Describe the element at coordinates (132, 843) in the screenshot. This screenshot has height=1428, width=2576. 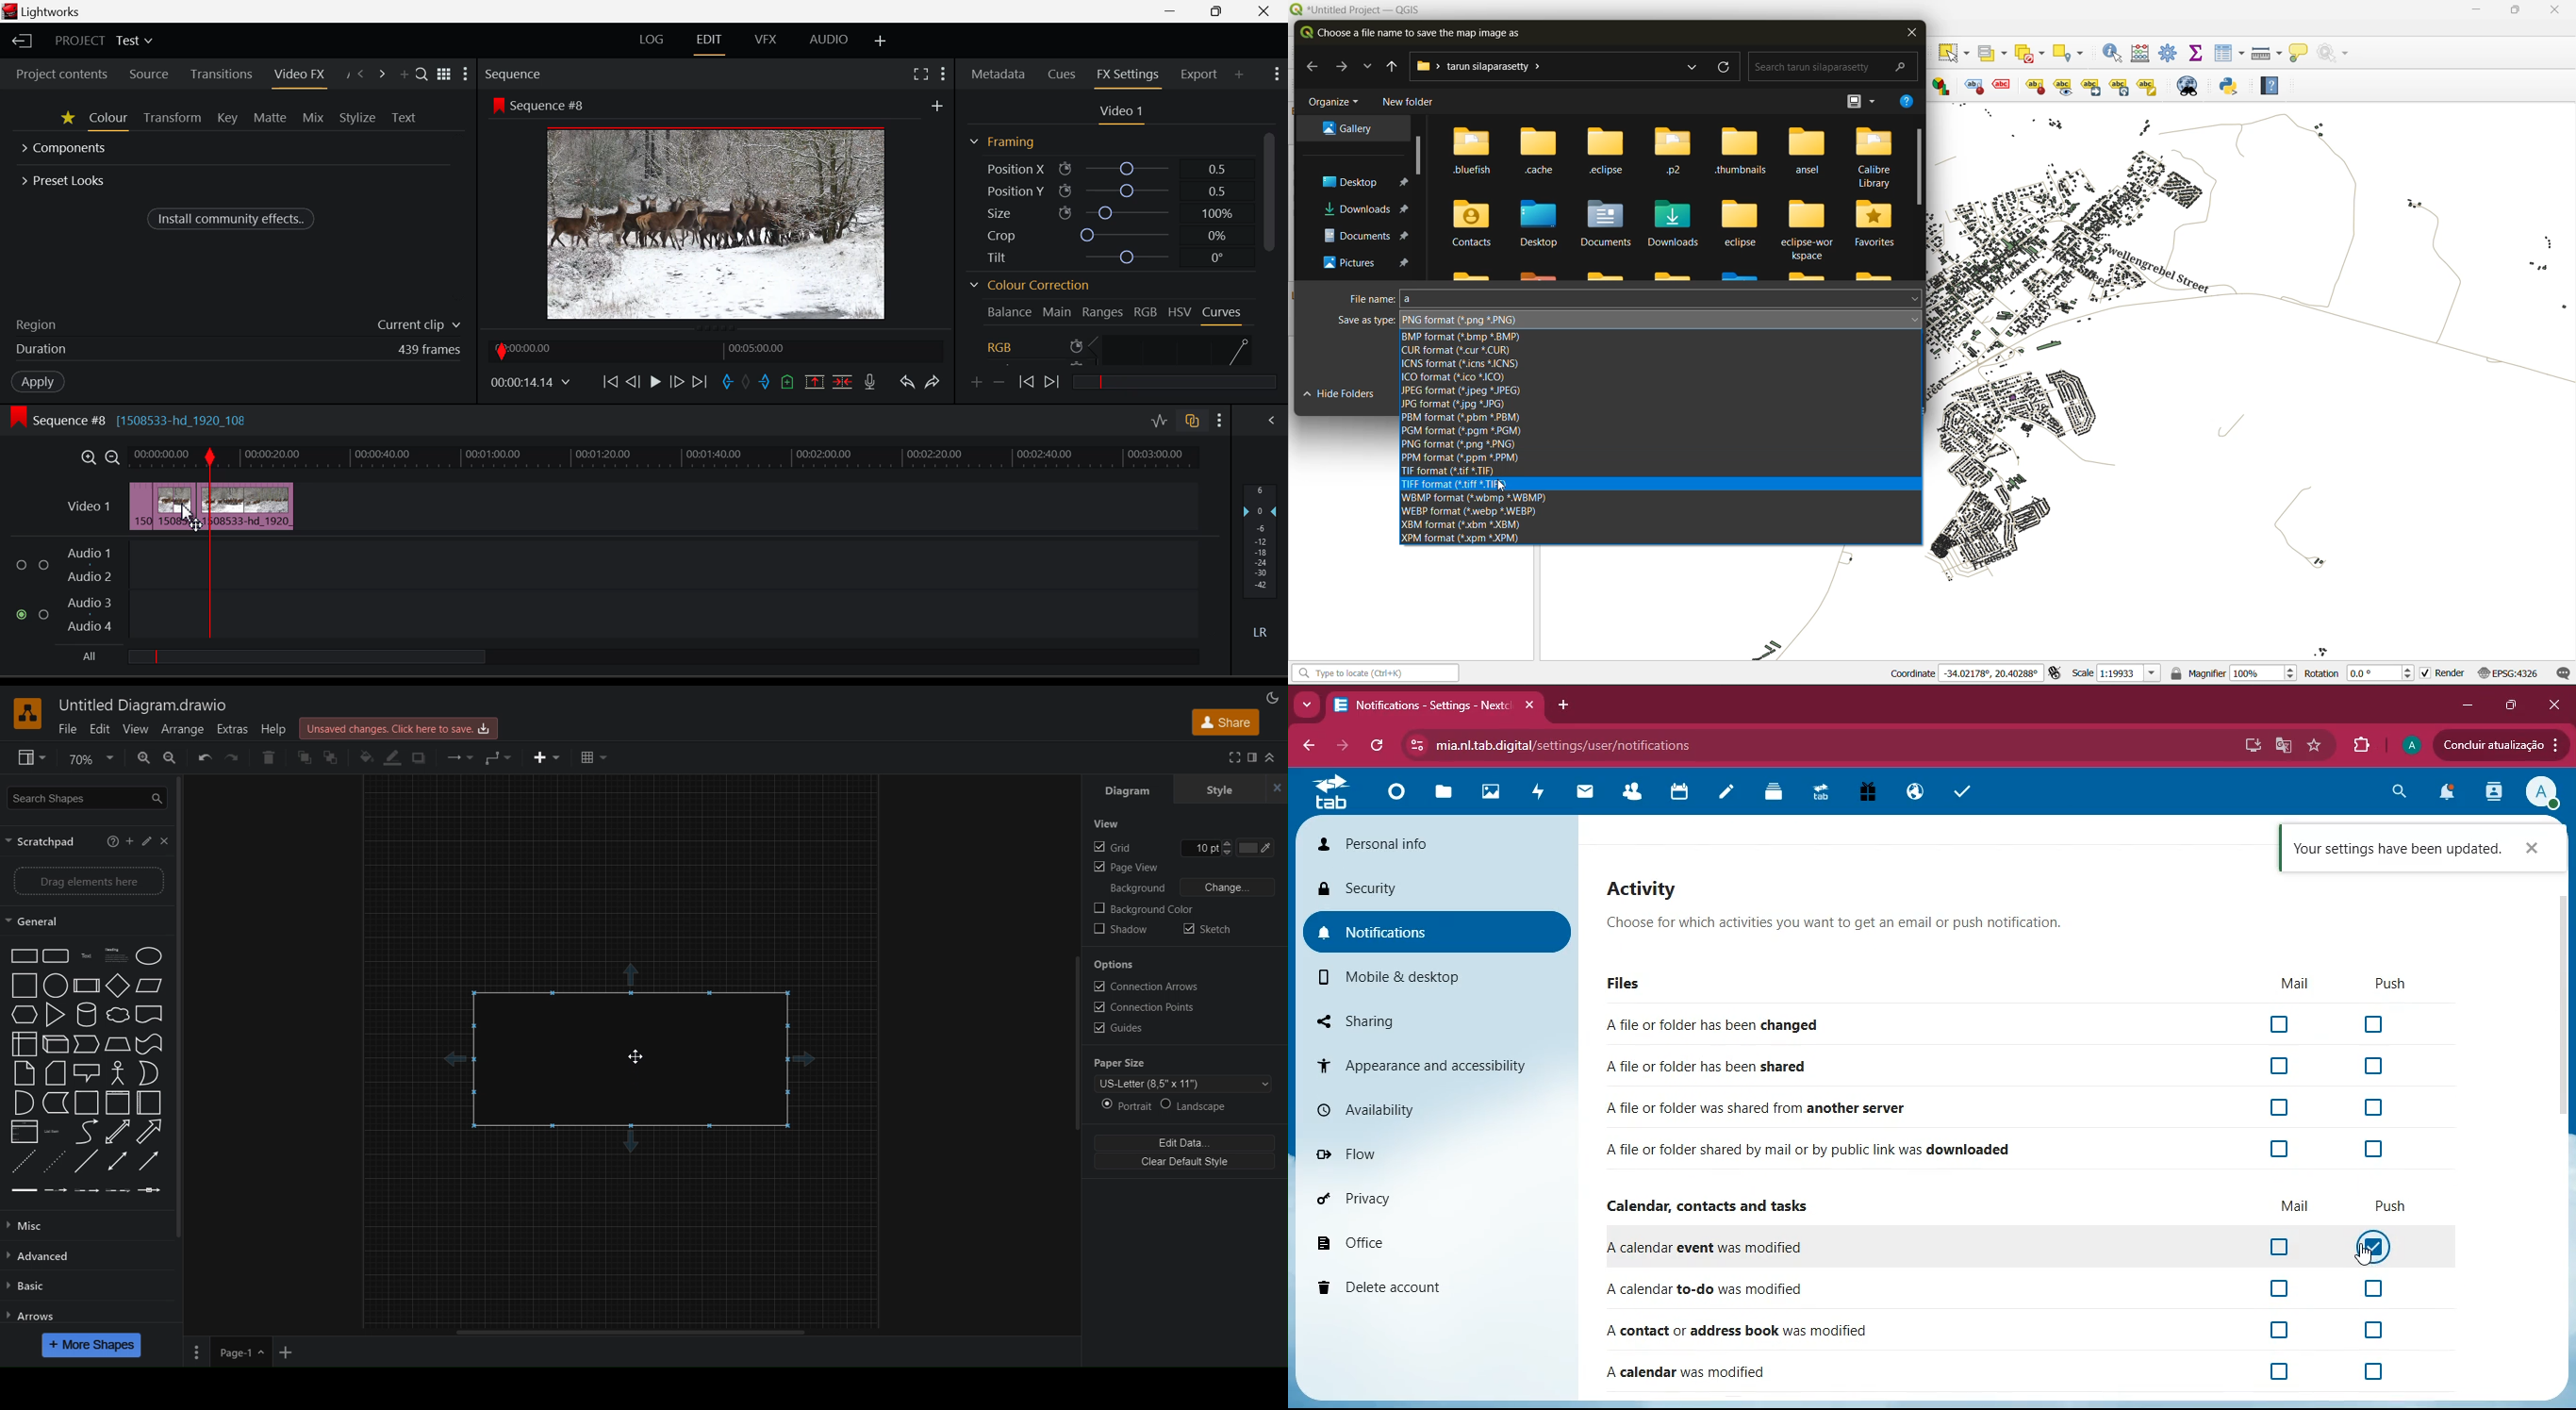
I see `add` at that location.